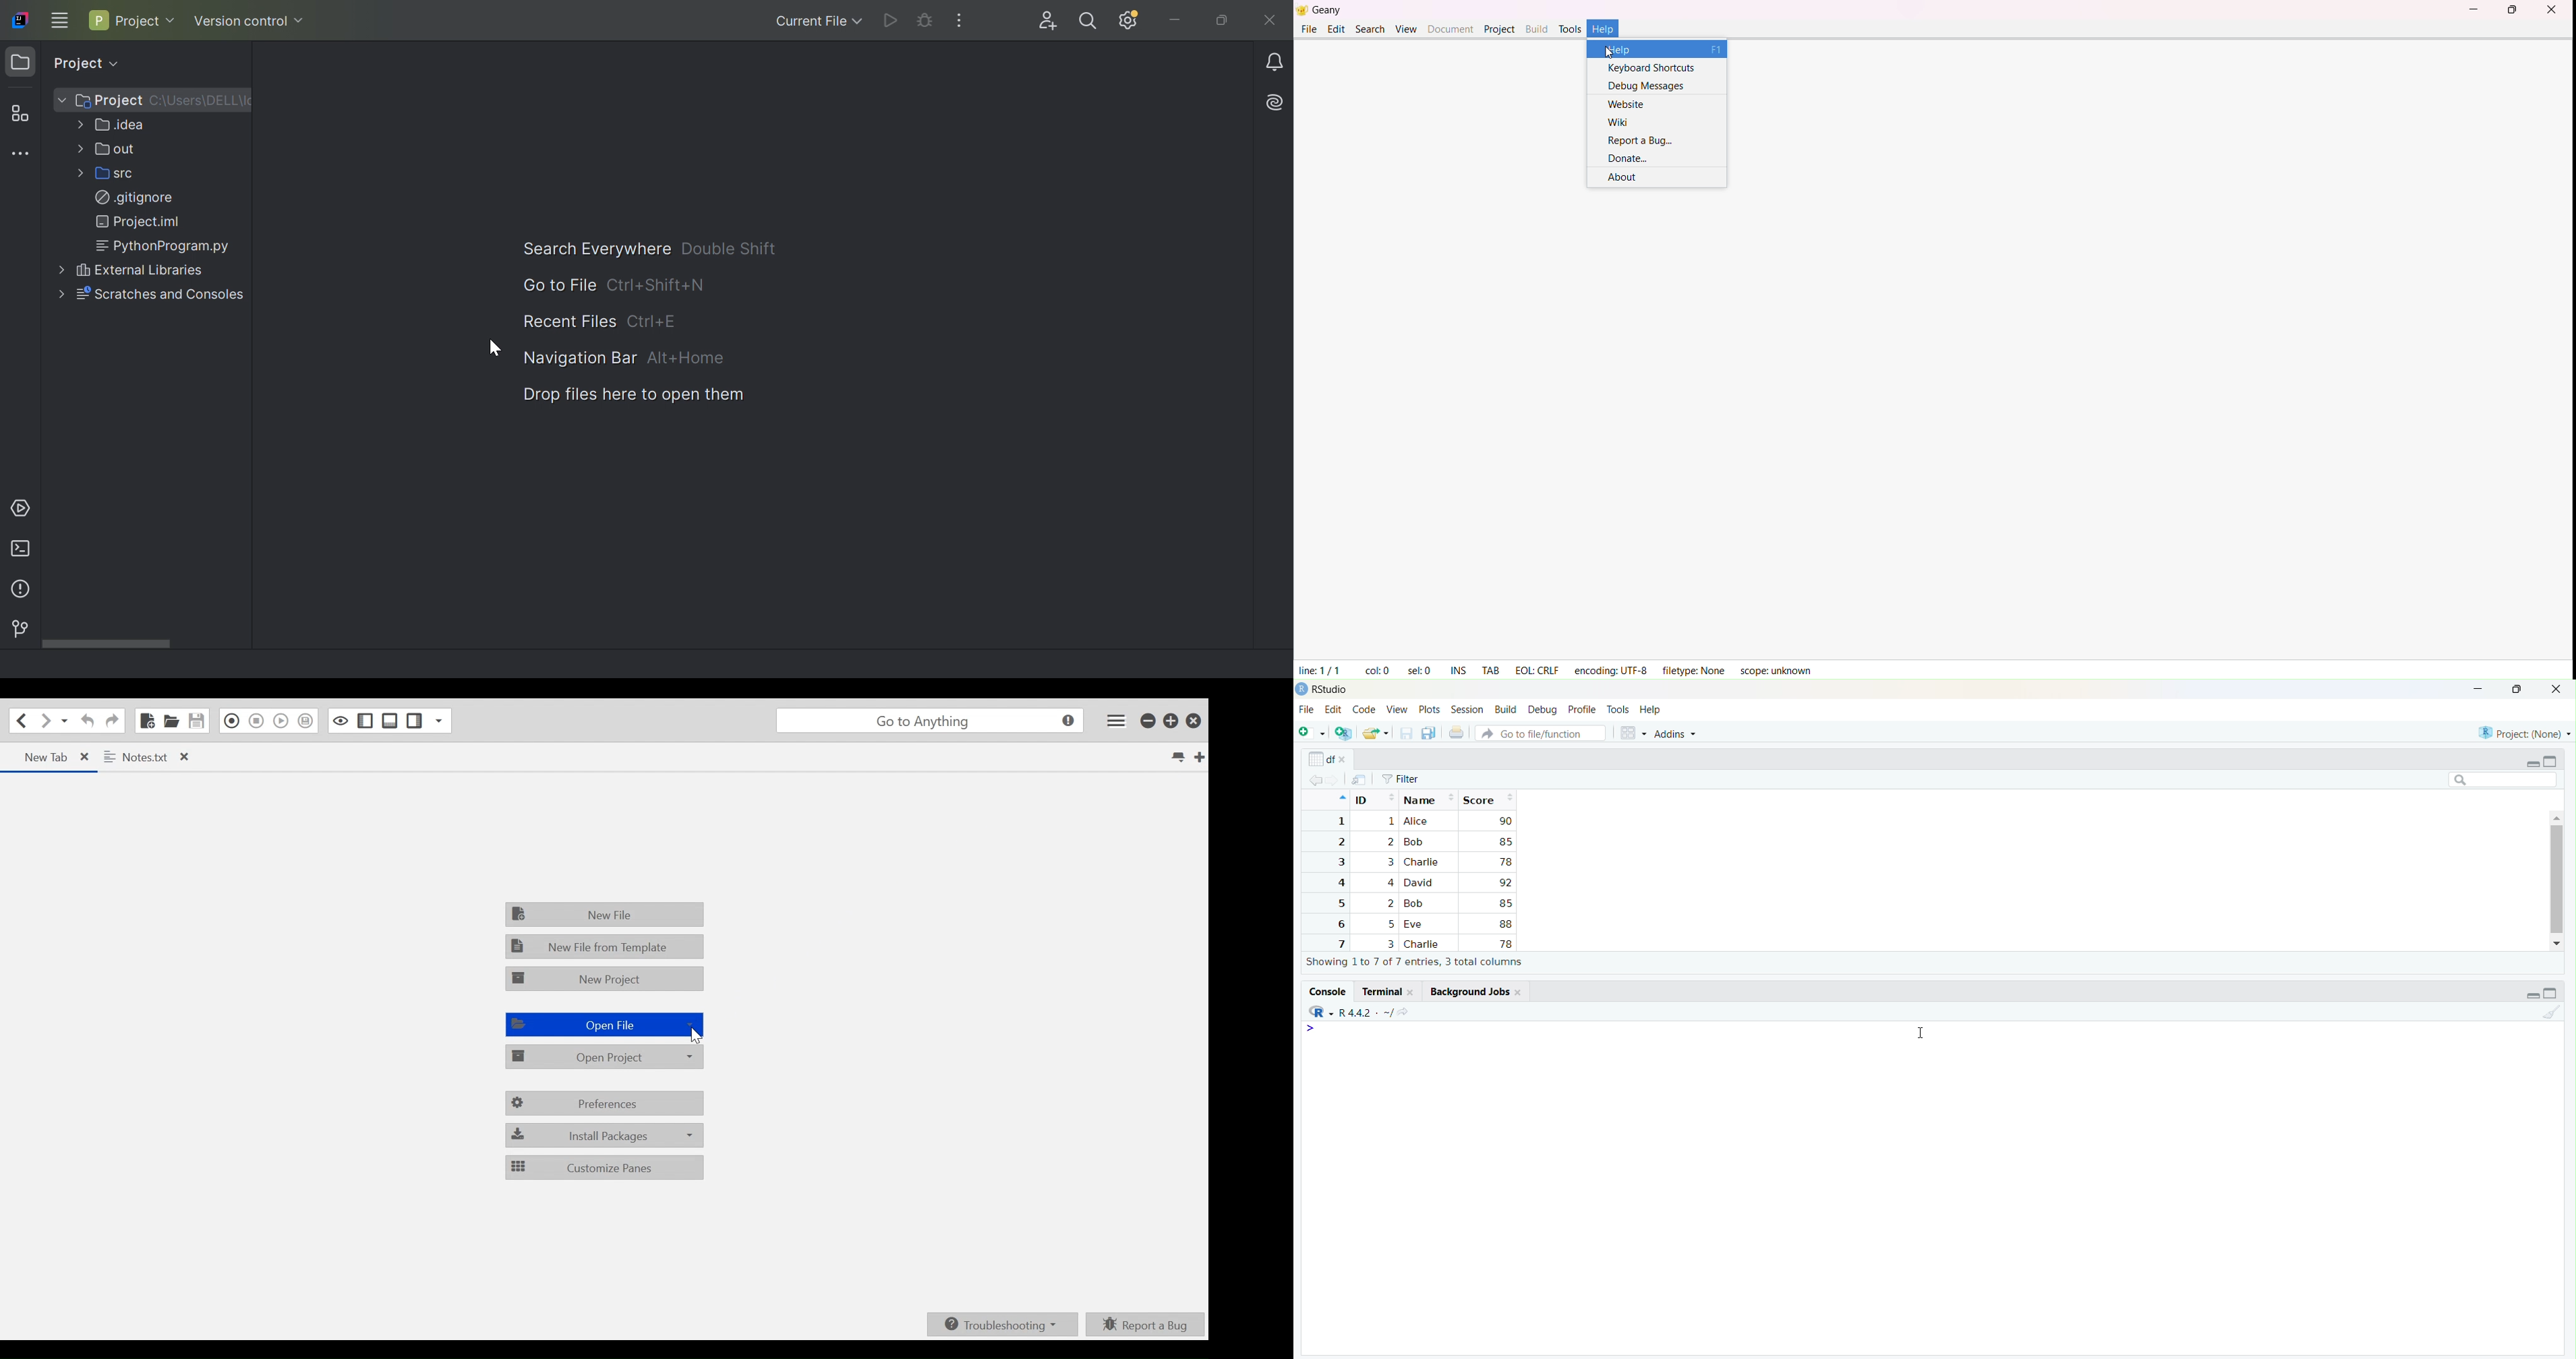  What do you see at coordinates (1505, 903) in the screenshot?
I see `85` at bounding box center [1505, 903].